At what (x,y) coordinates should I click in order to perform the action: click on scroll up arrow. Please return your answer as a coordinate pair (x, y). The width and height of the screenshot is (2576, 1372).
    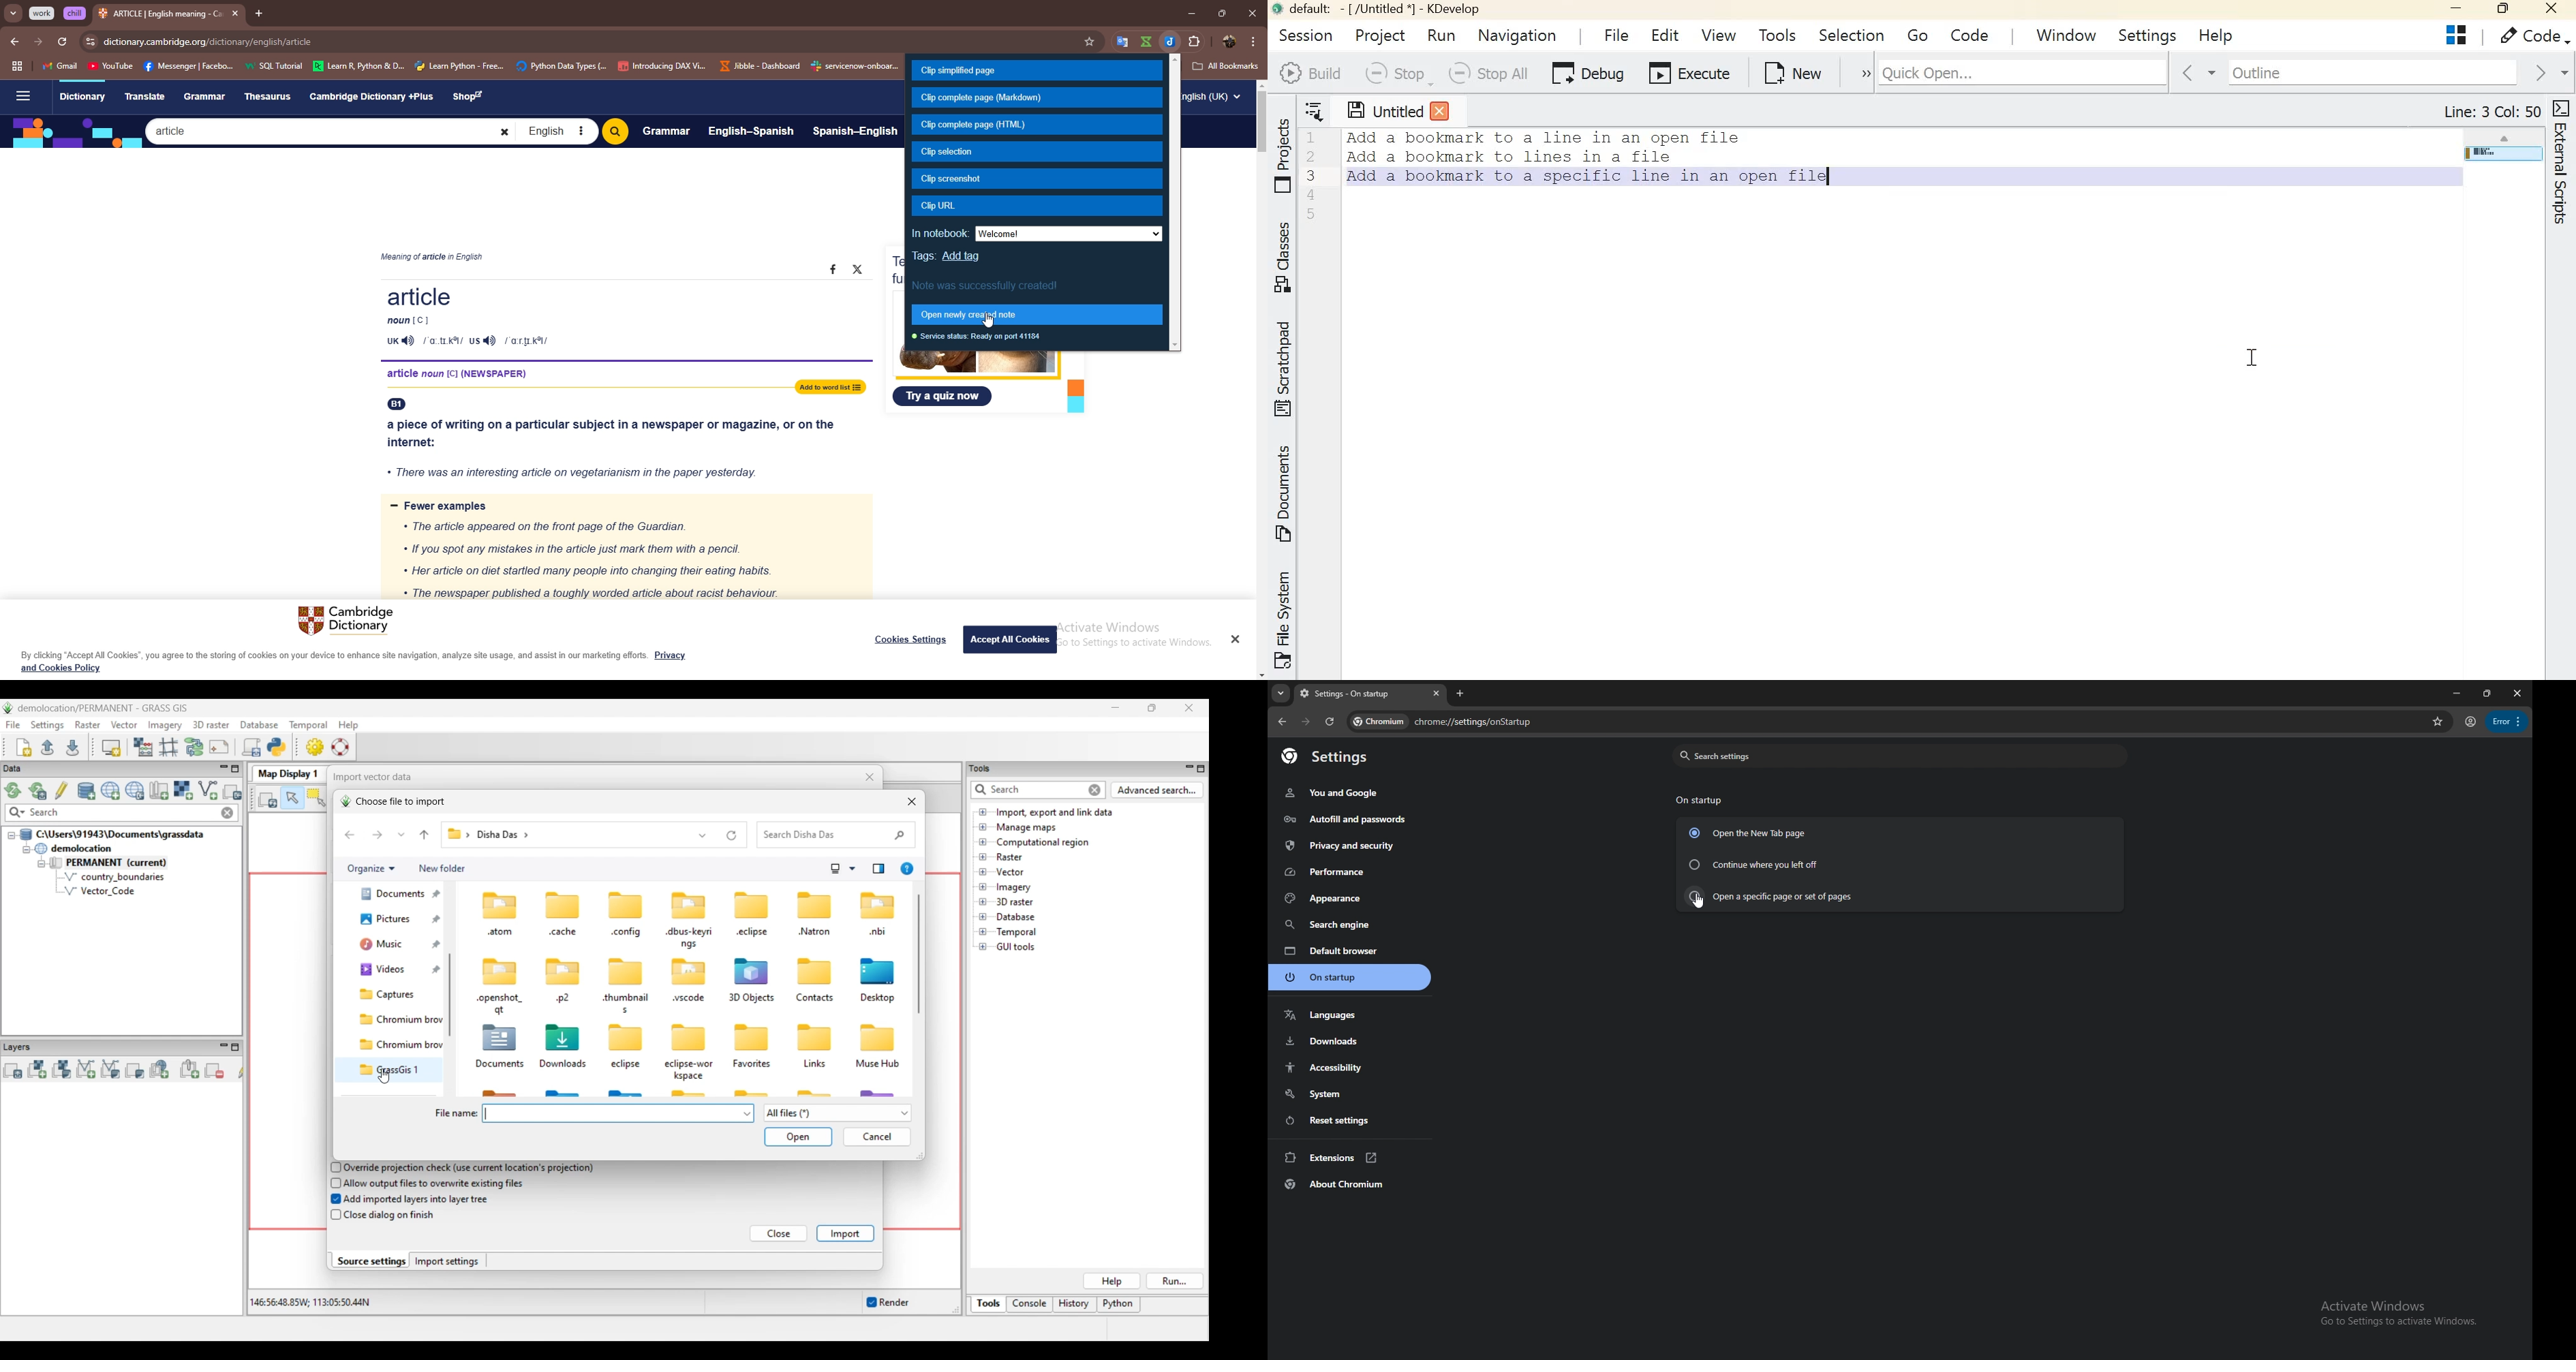
    Looking at the image, I should click on (2503, 136).